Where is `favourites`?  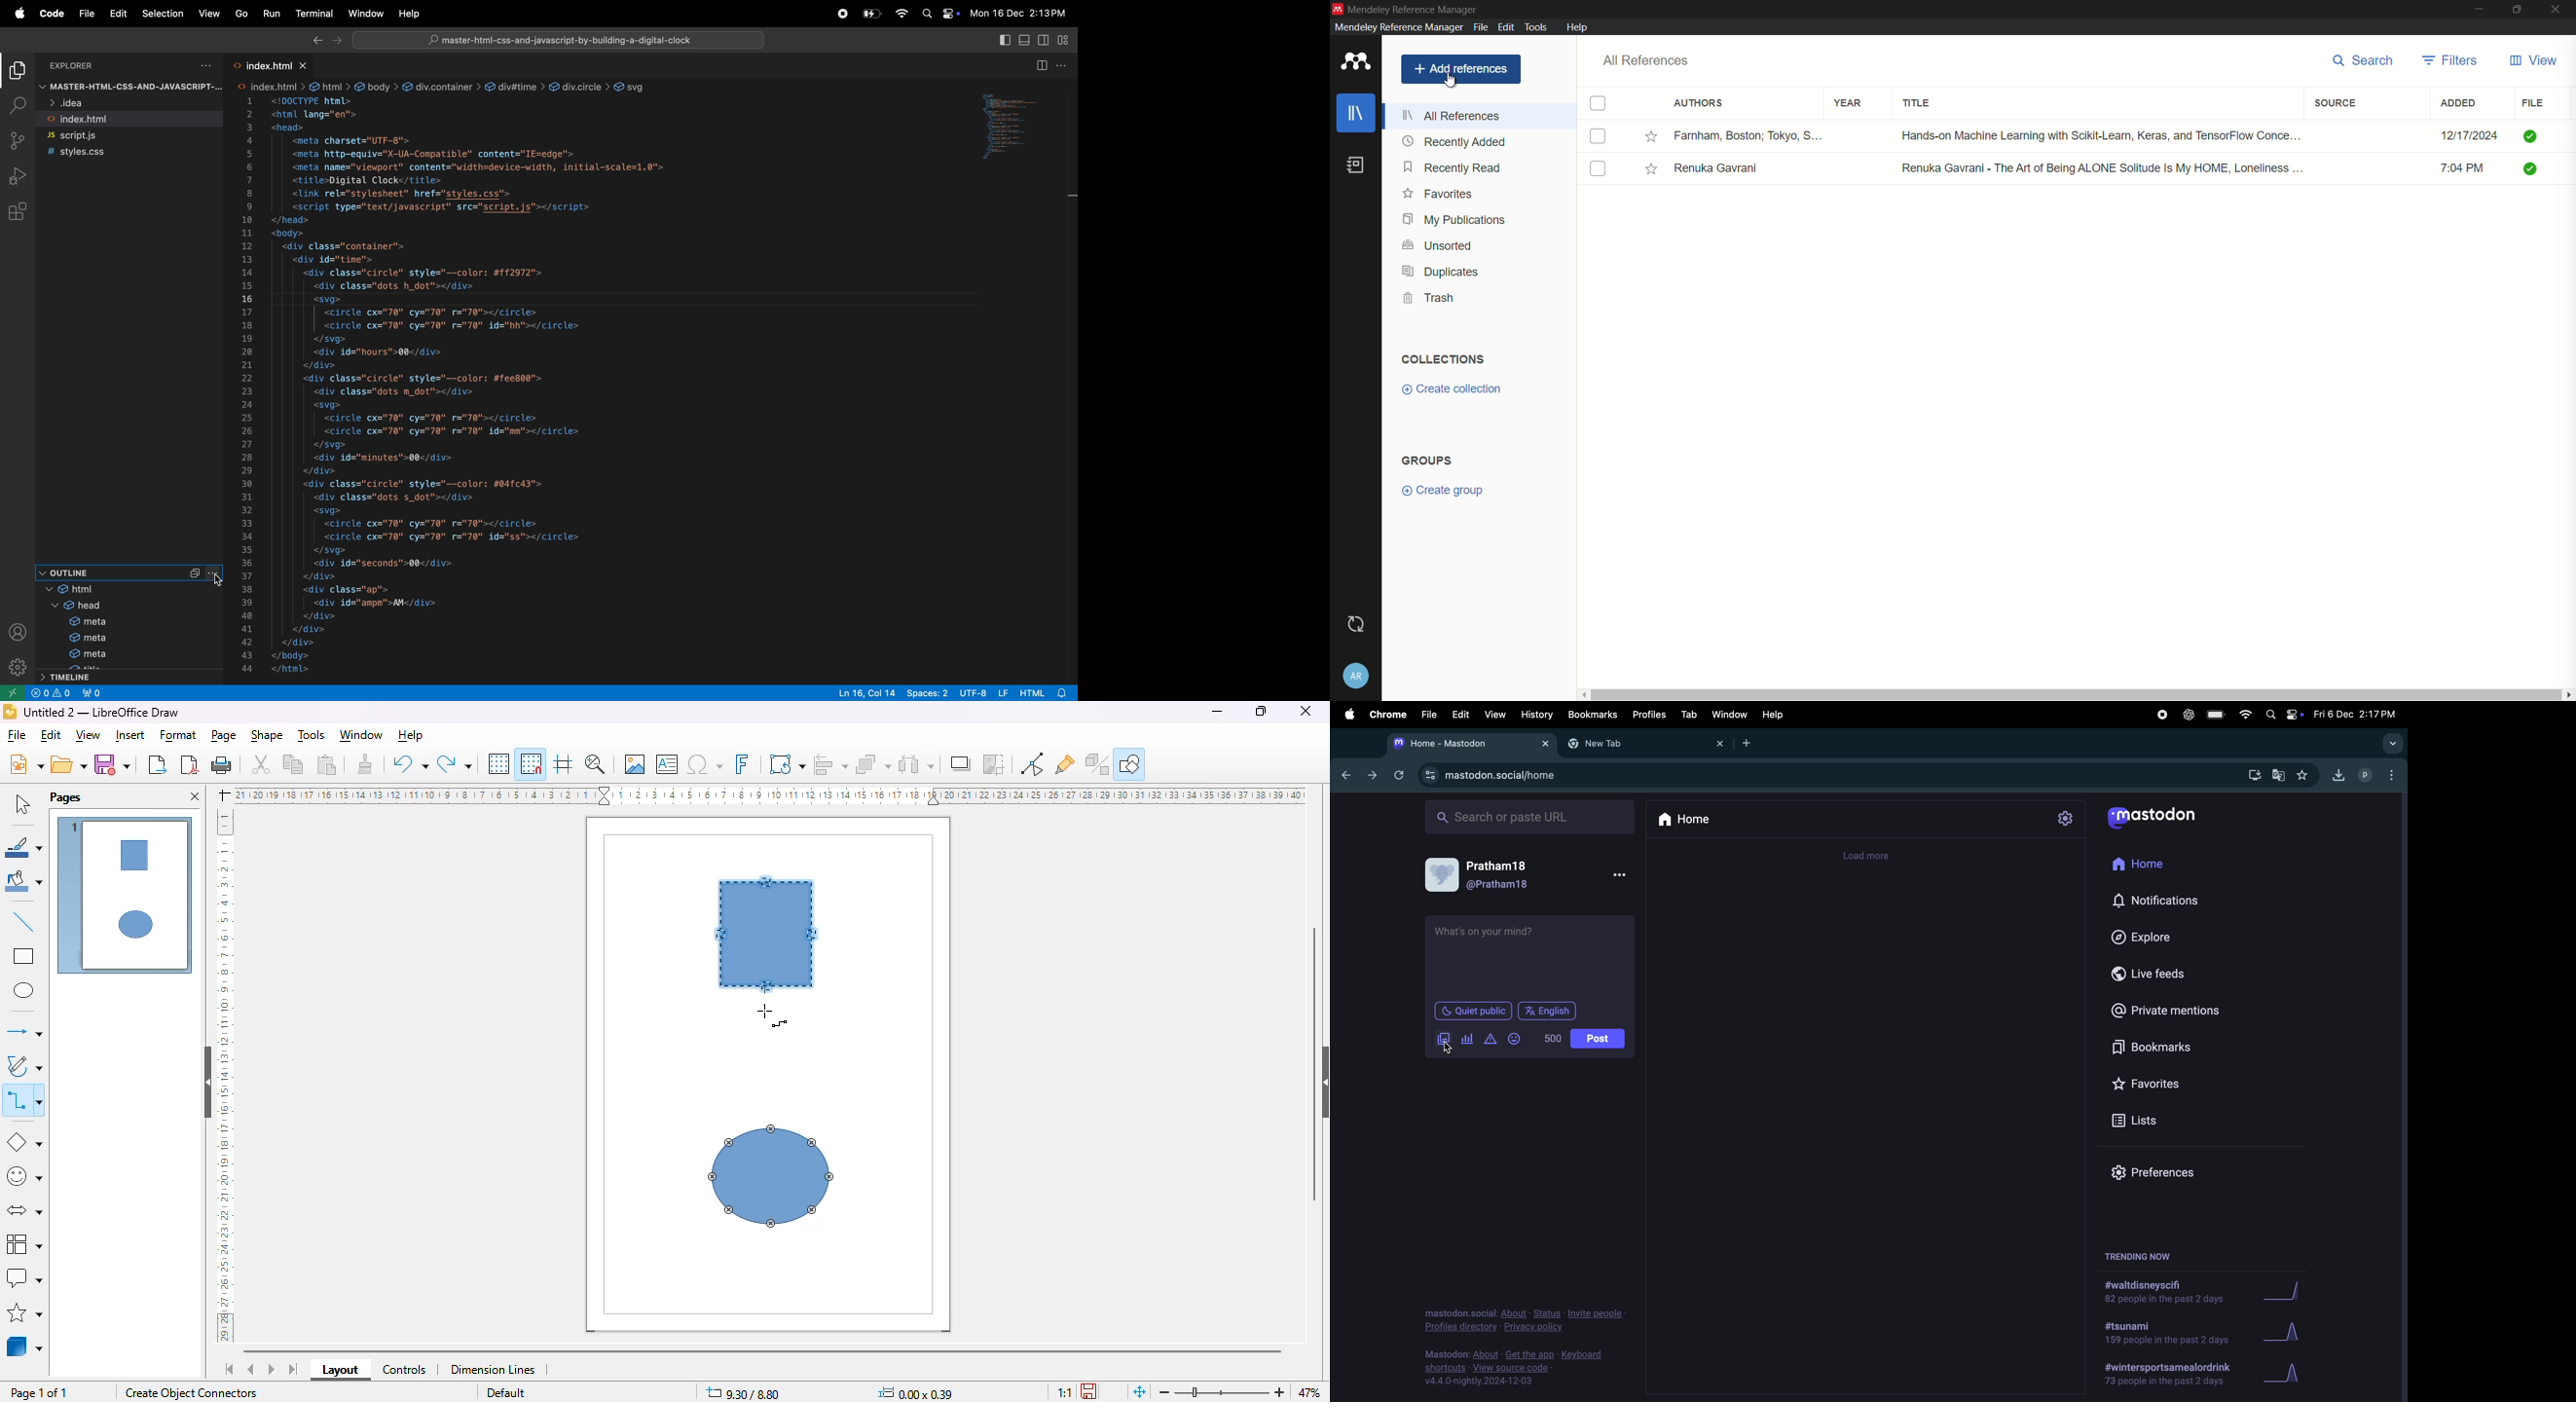 favourites is located at coordinates (2305, 774).